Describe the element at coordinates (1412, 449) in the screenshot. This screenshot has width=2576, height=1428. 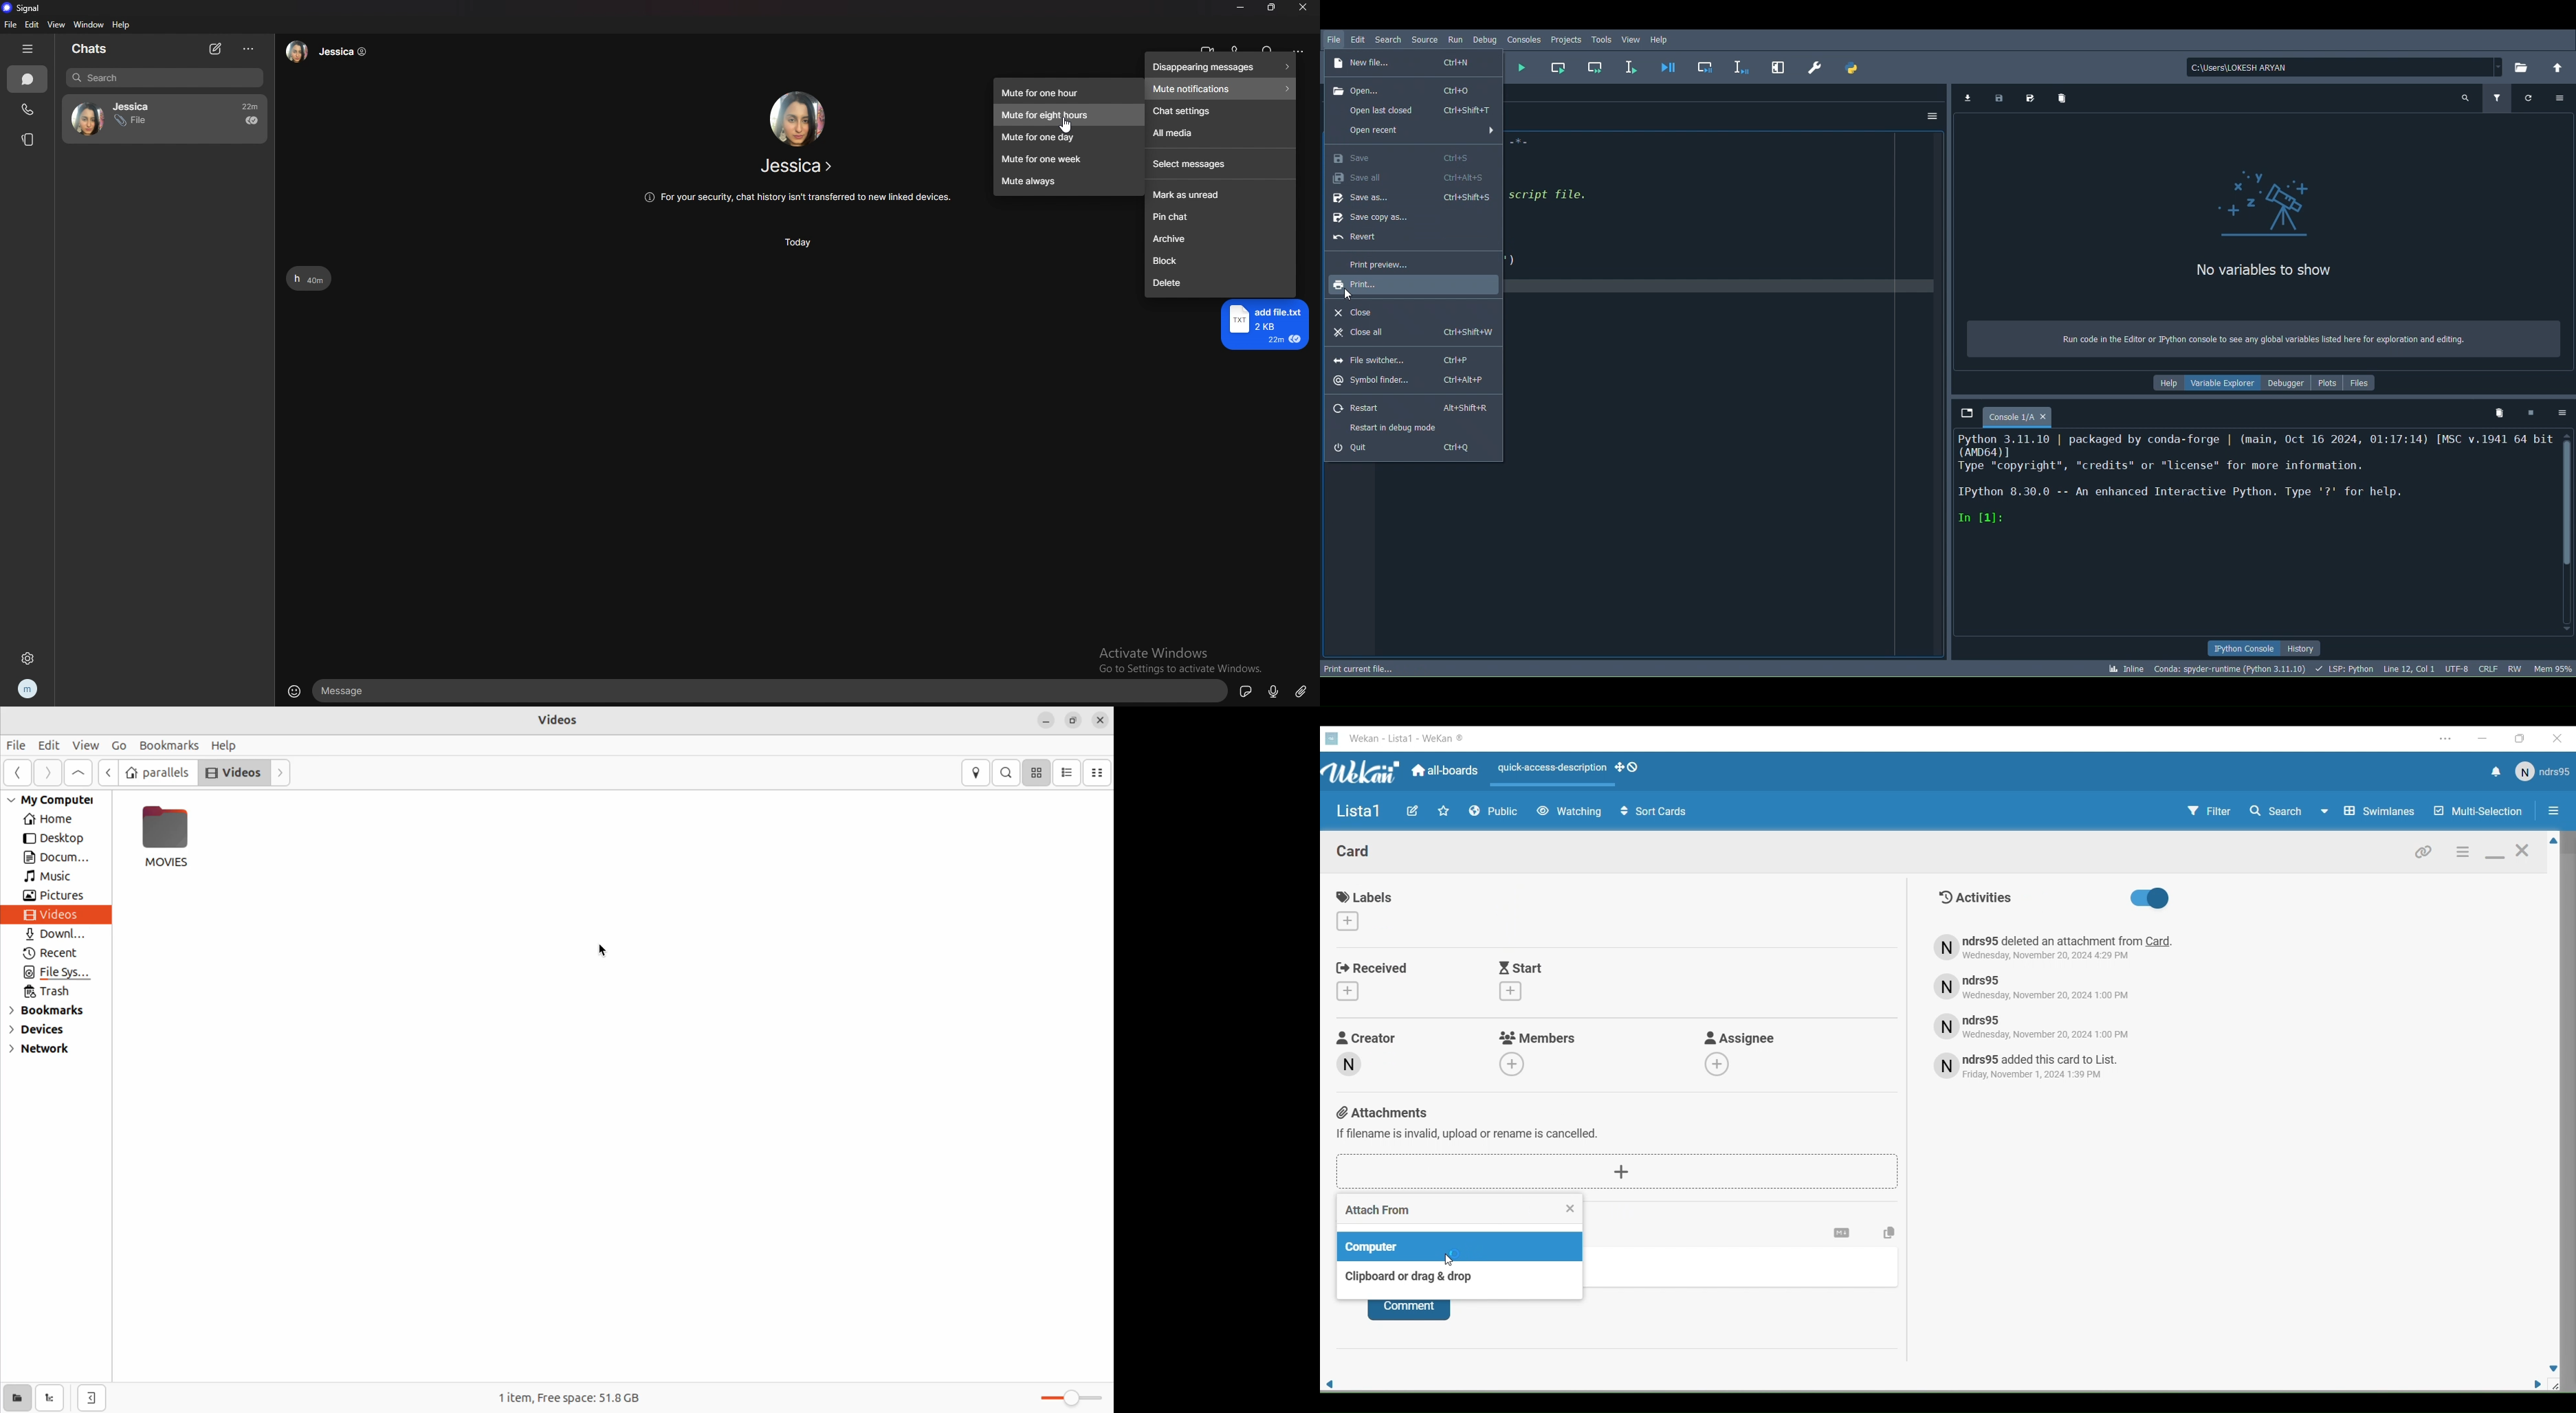
I see `Quit` at that location.